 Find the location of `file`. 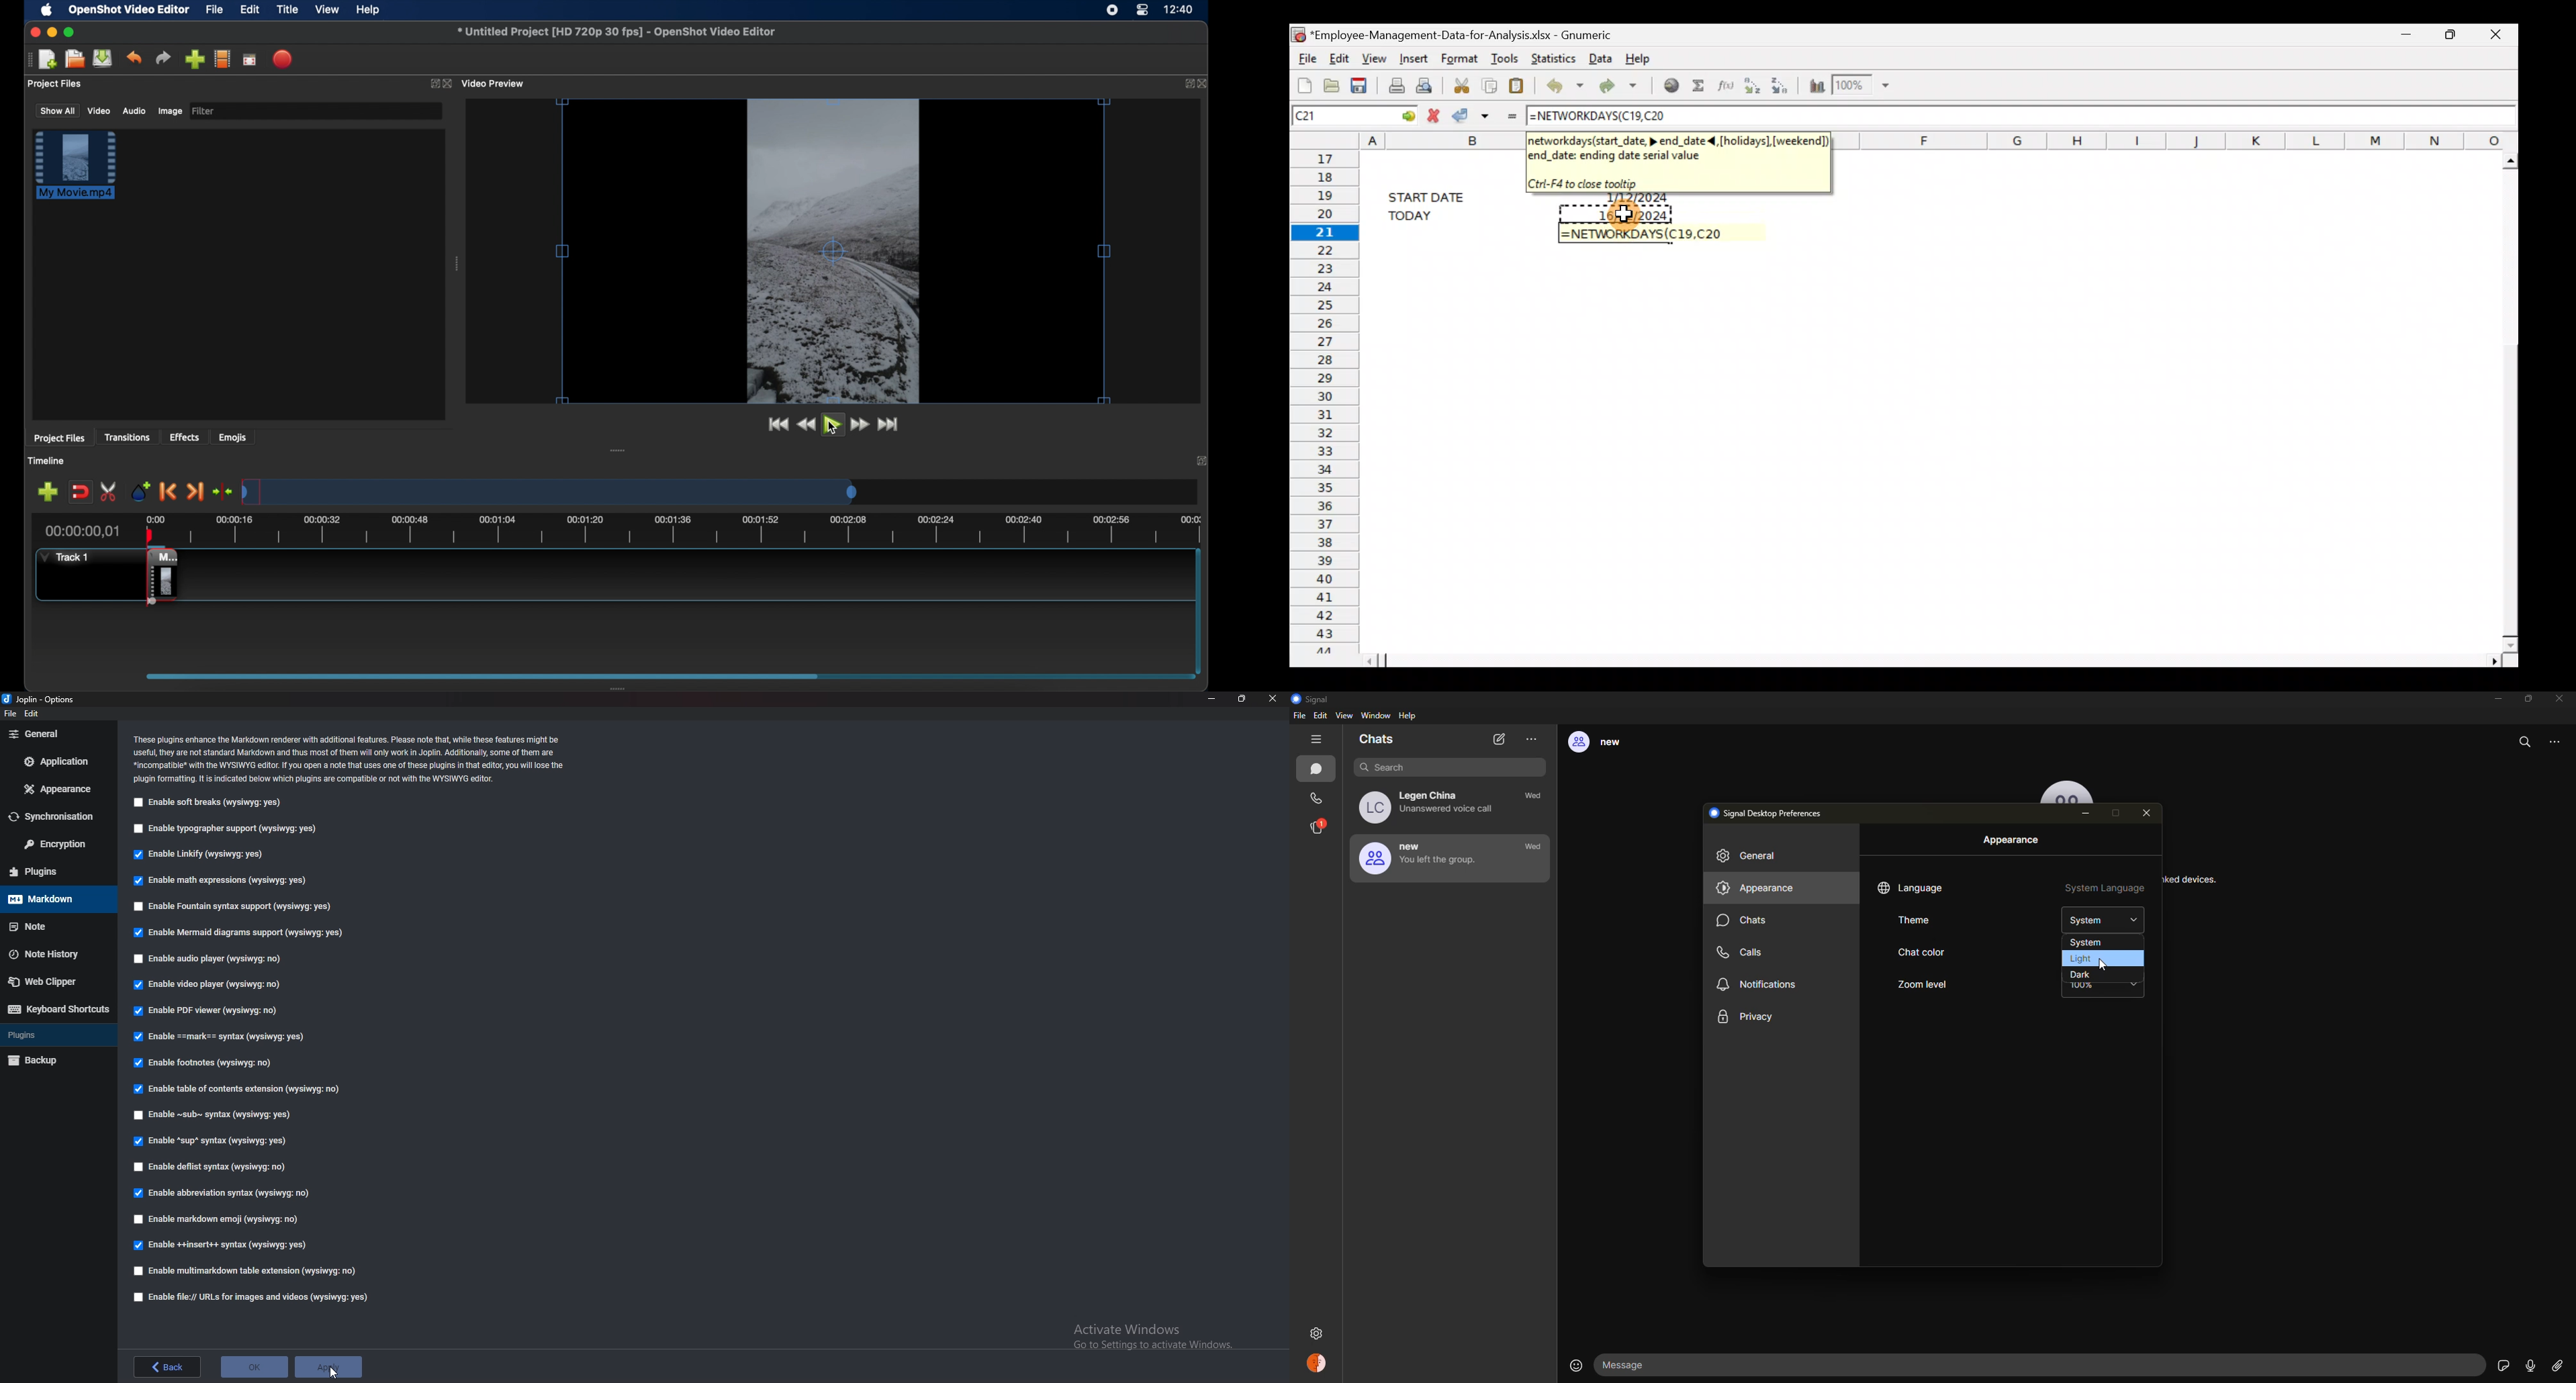

file is located at coordinates (11, 714).